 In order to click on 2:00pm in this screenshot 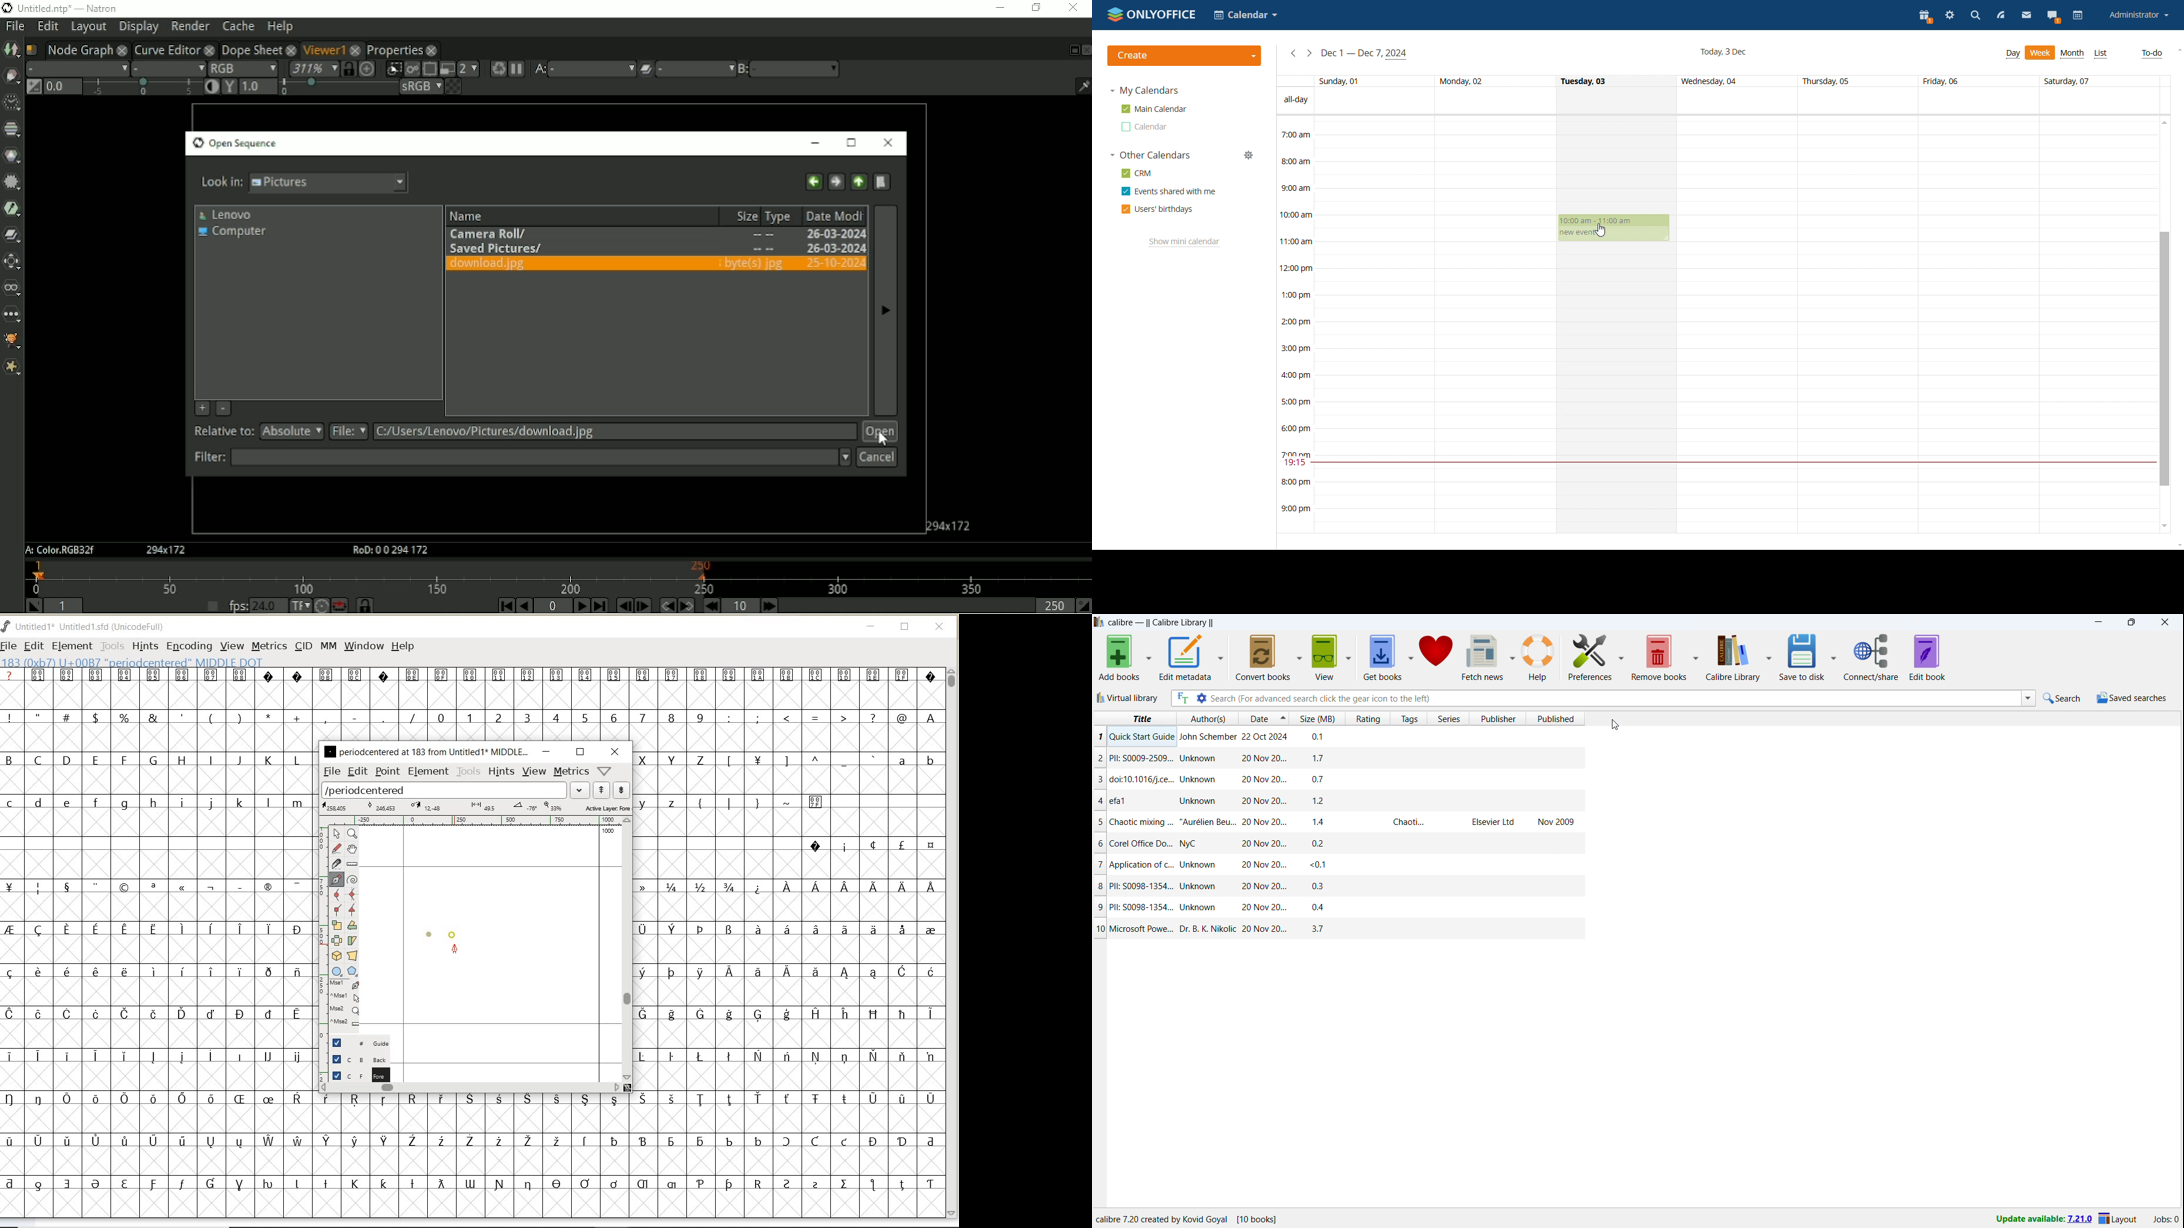, I will do `click(1297, 323)`.